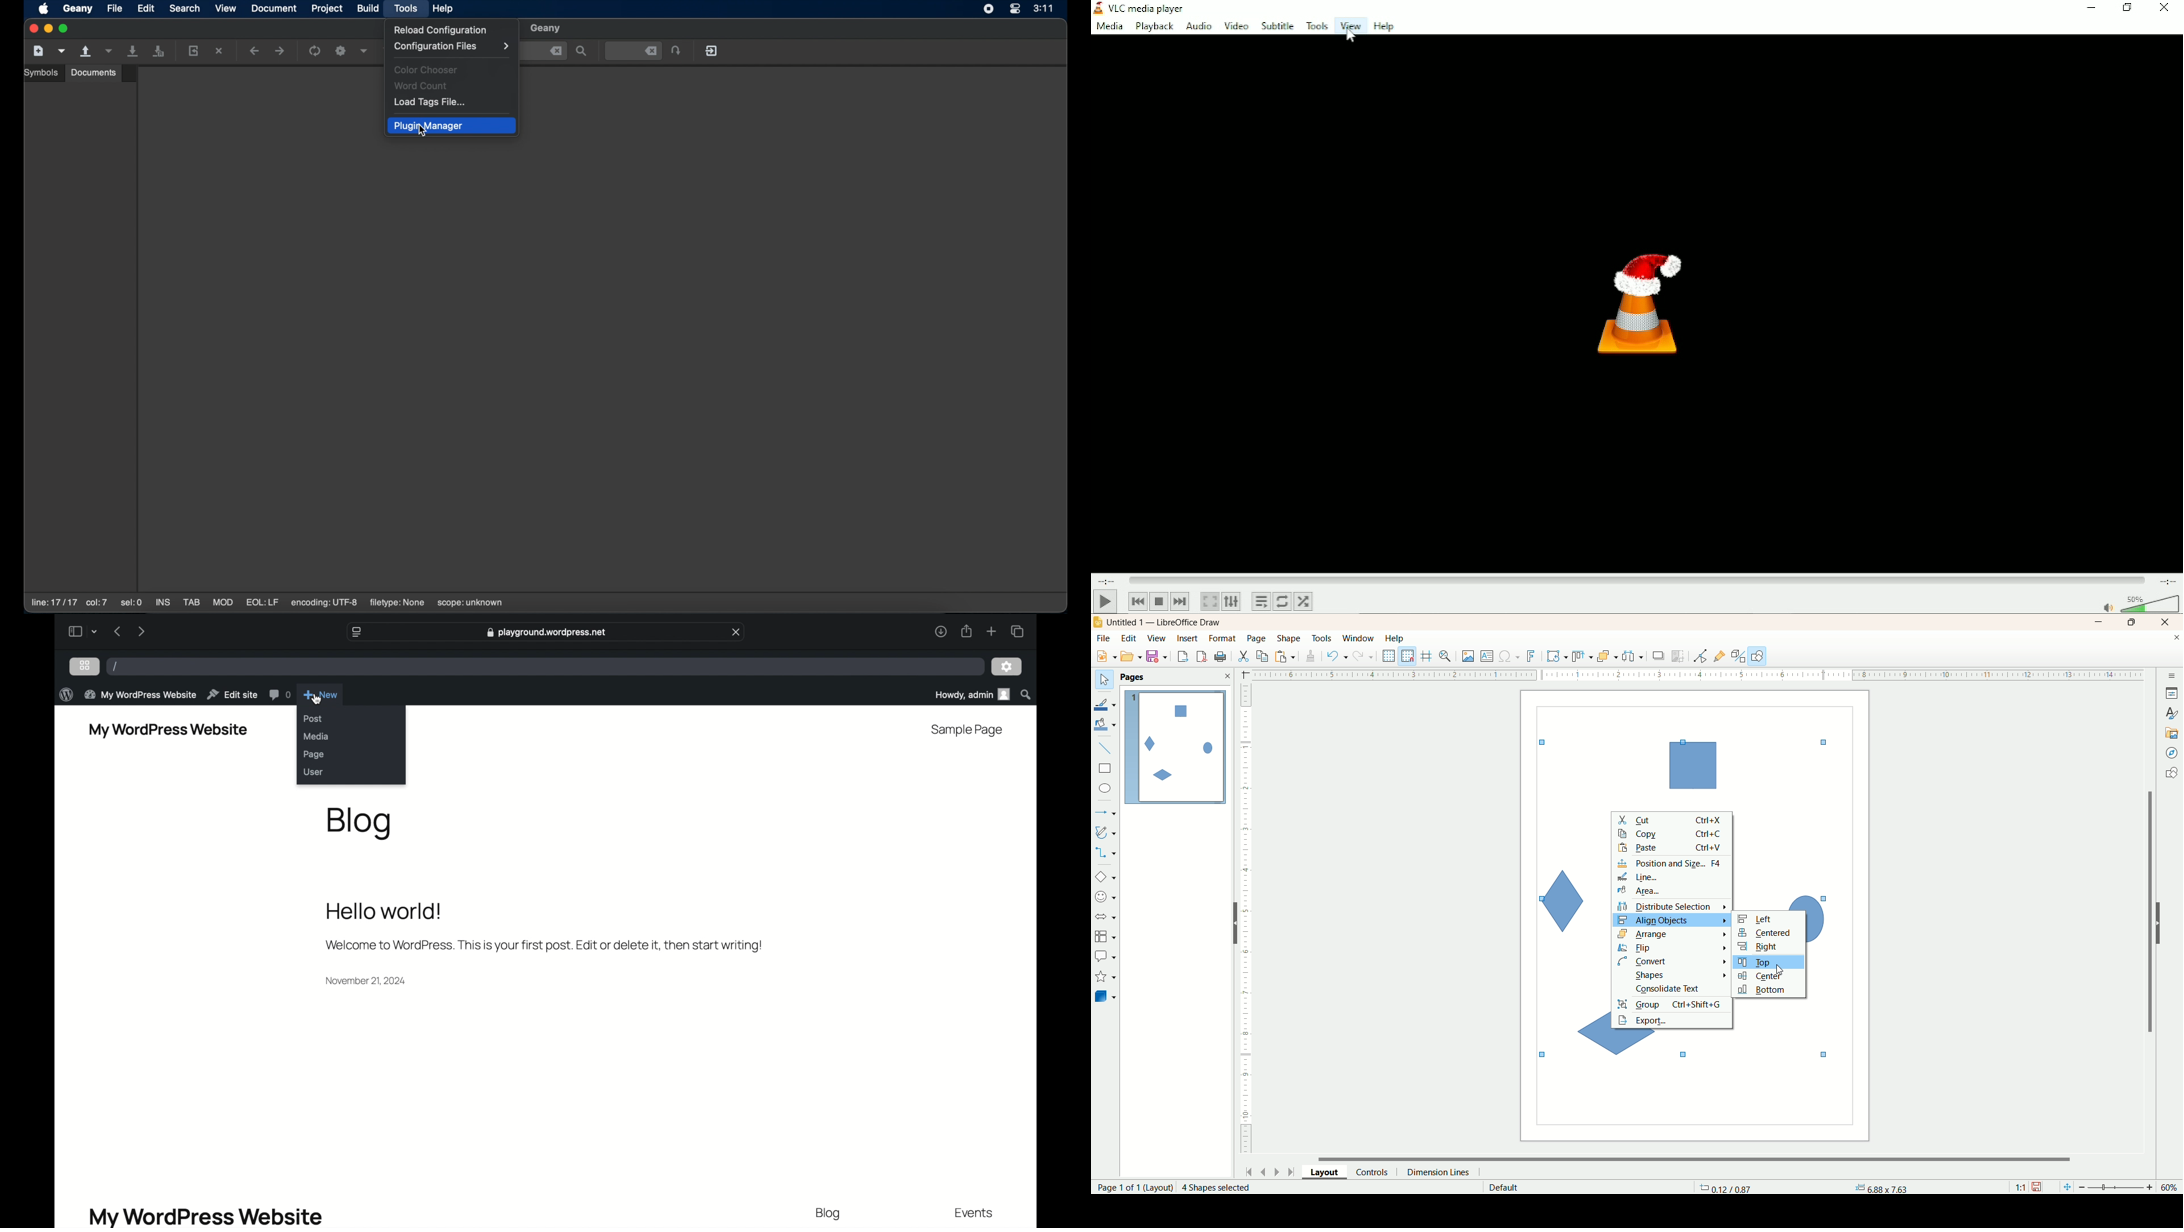  Describe the element at coordinates (1505, 1187) in the screenshot. I see `default` at that location.